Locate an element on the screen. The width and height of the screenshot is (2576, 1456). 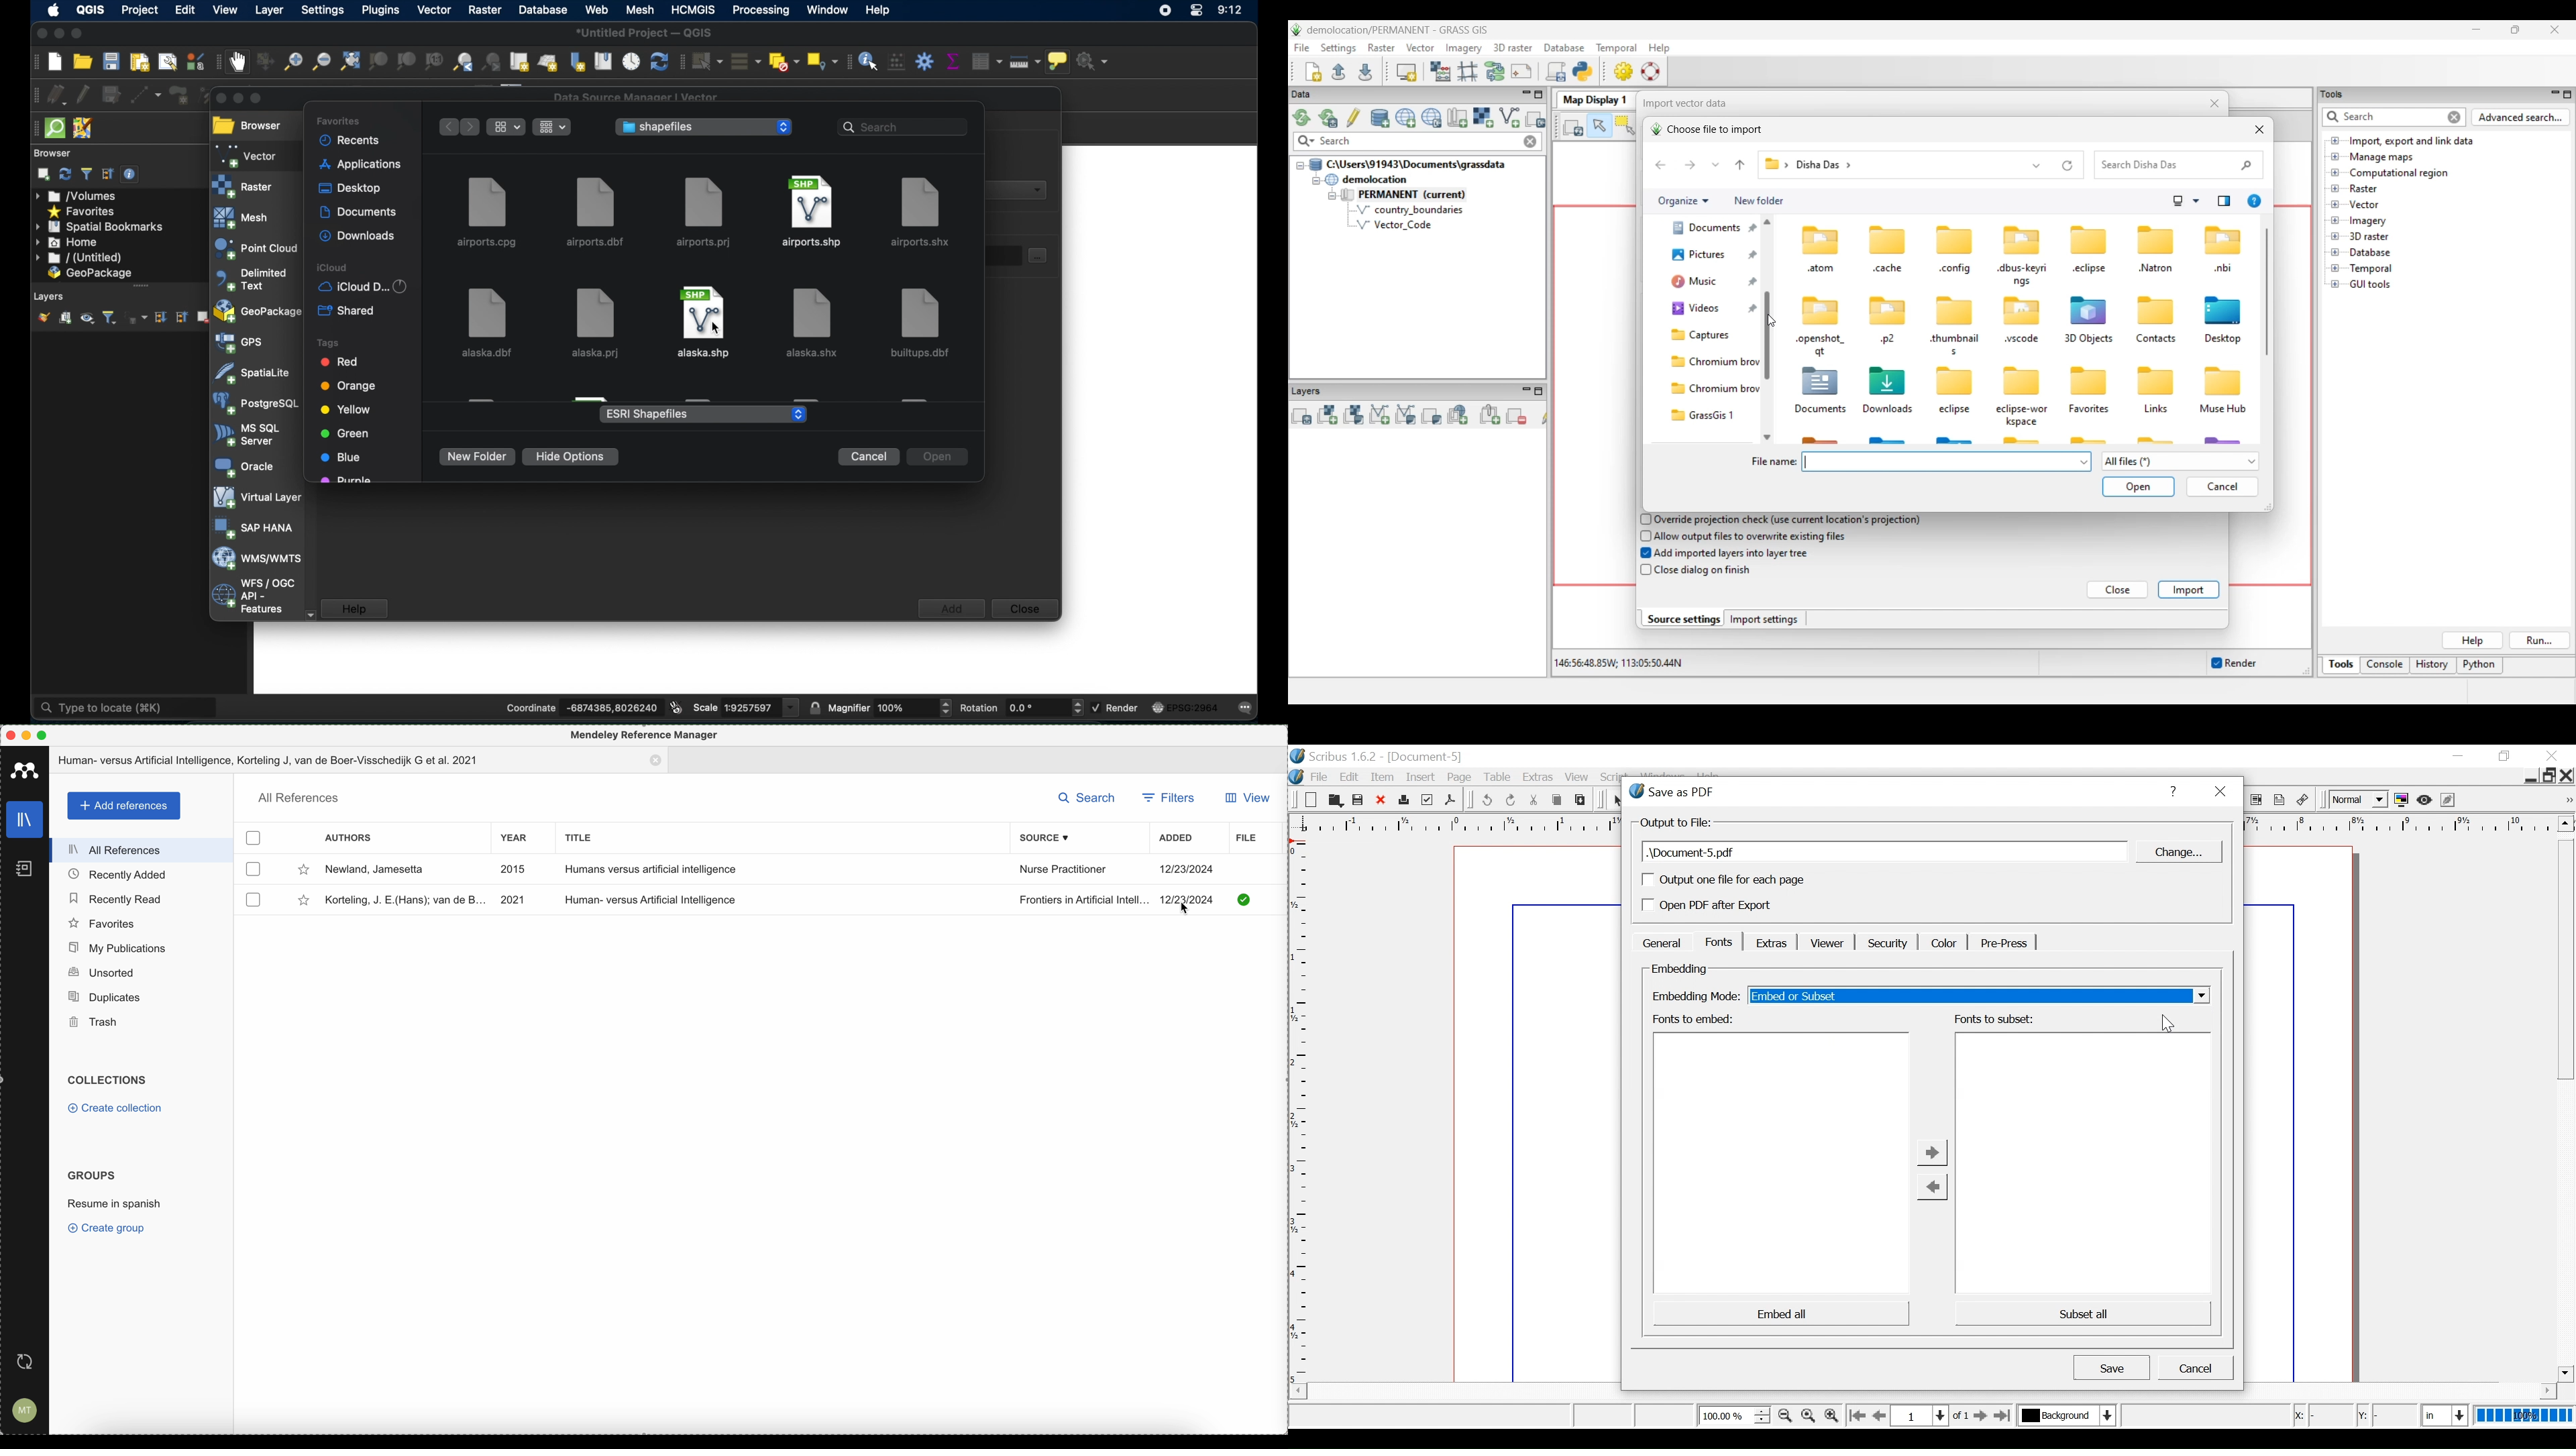
(un)select Open PDF after Export is located at coordinates (1724, 906).